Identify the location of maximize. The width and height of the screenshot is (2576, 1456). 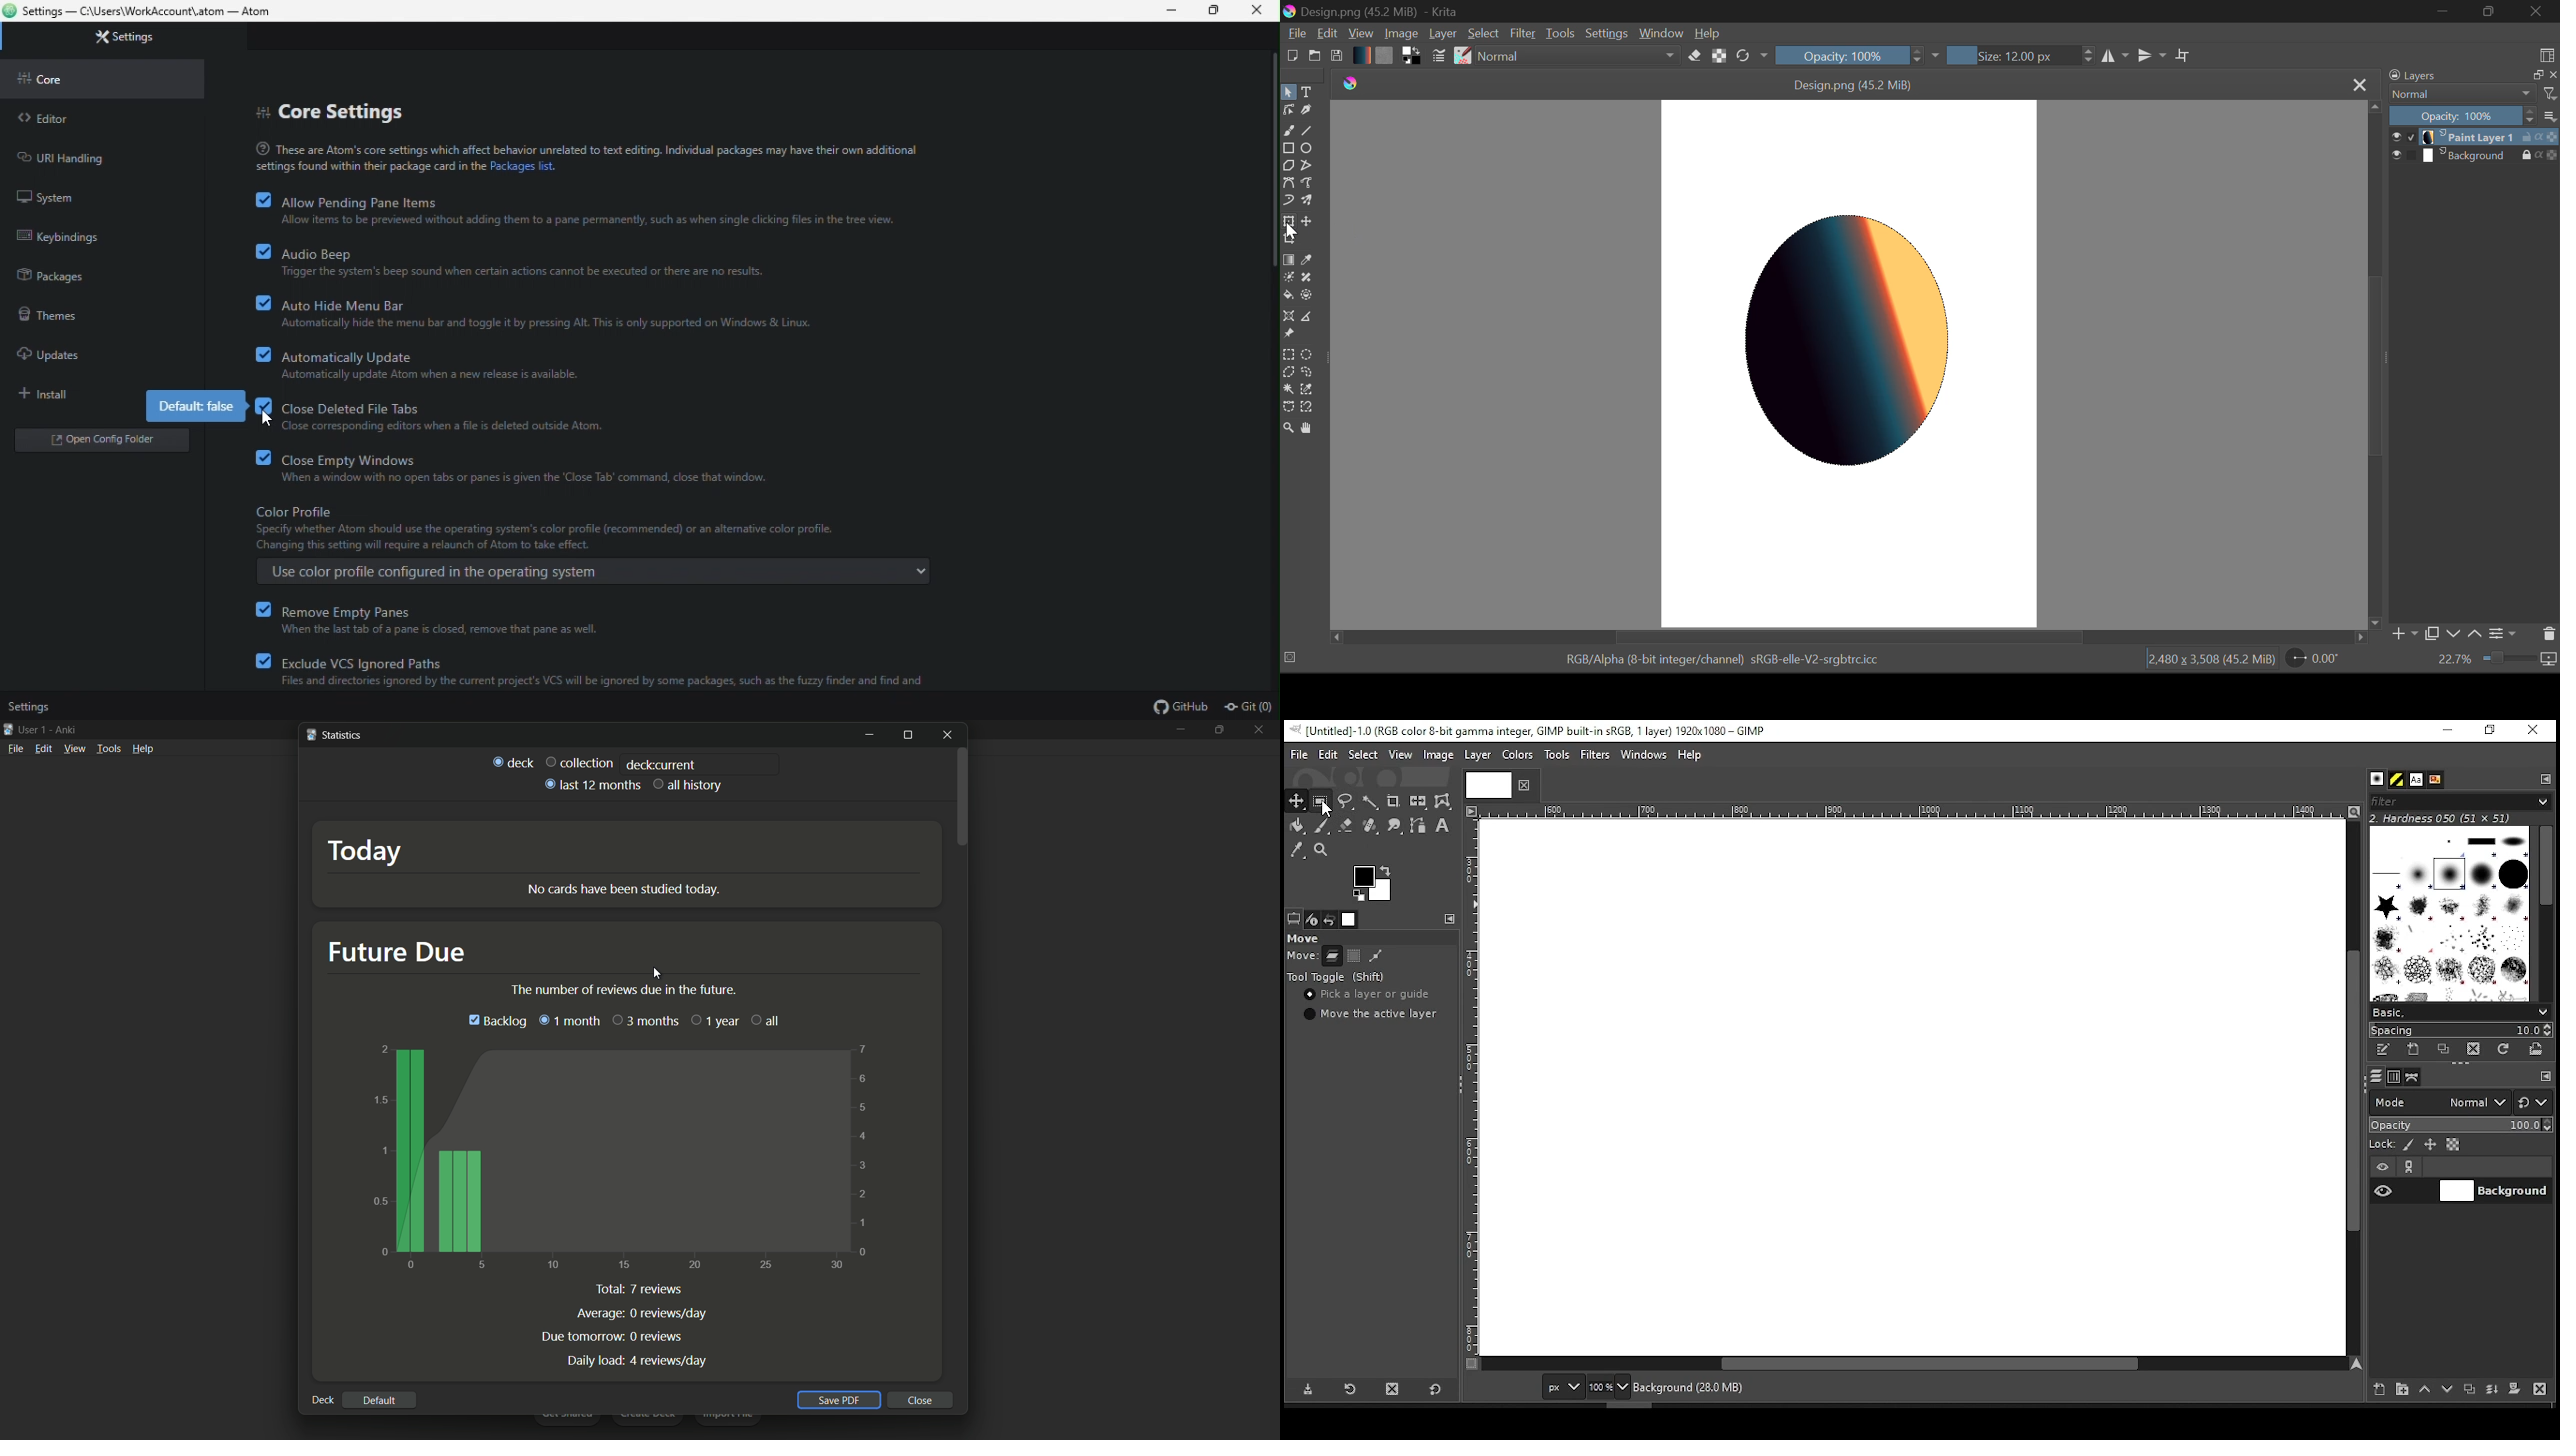
(909, 736).